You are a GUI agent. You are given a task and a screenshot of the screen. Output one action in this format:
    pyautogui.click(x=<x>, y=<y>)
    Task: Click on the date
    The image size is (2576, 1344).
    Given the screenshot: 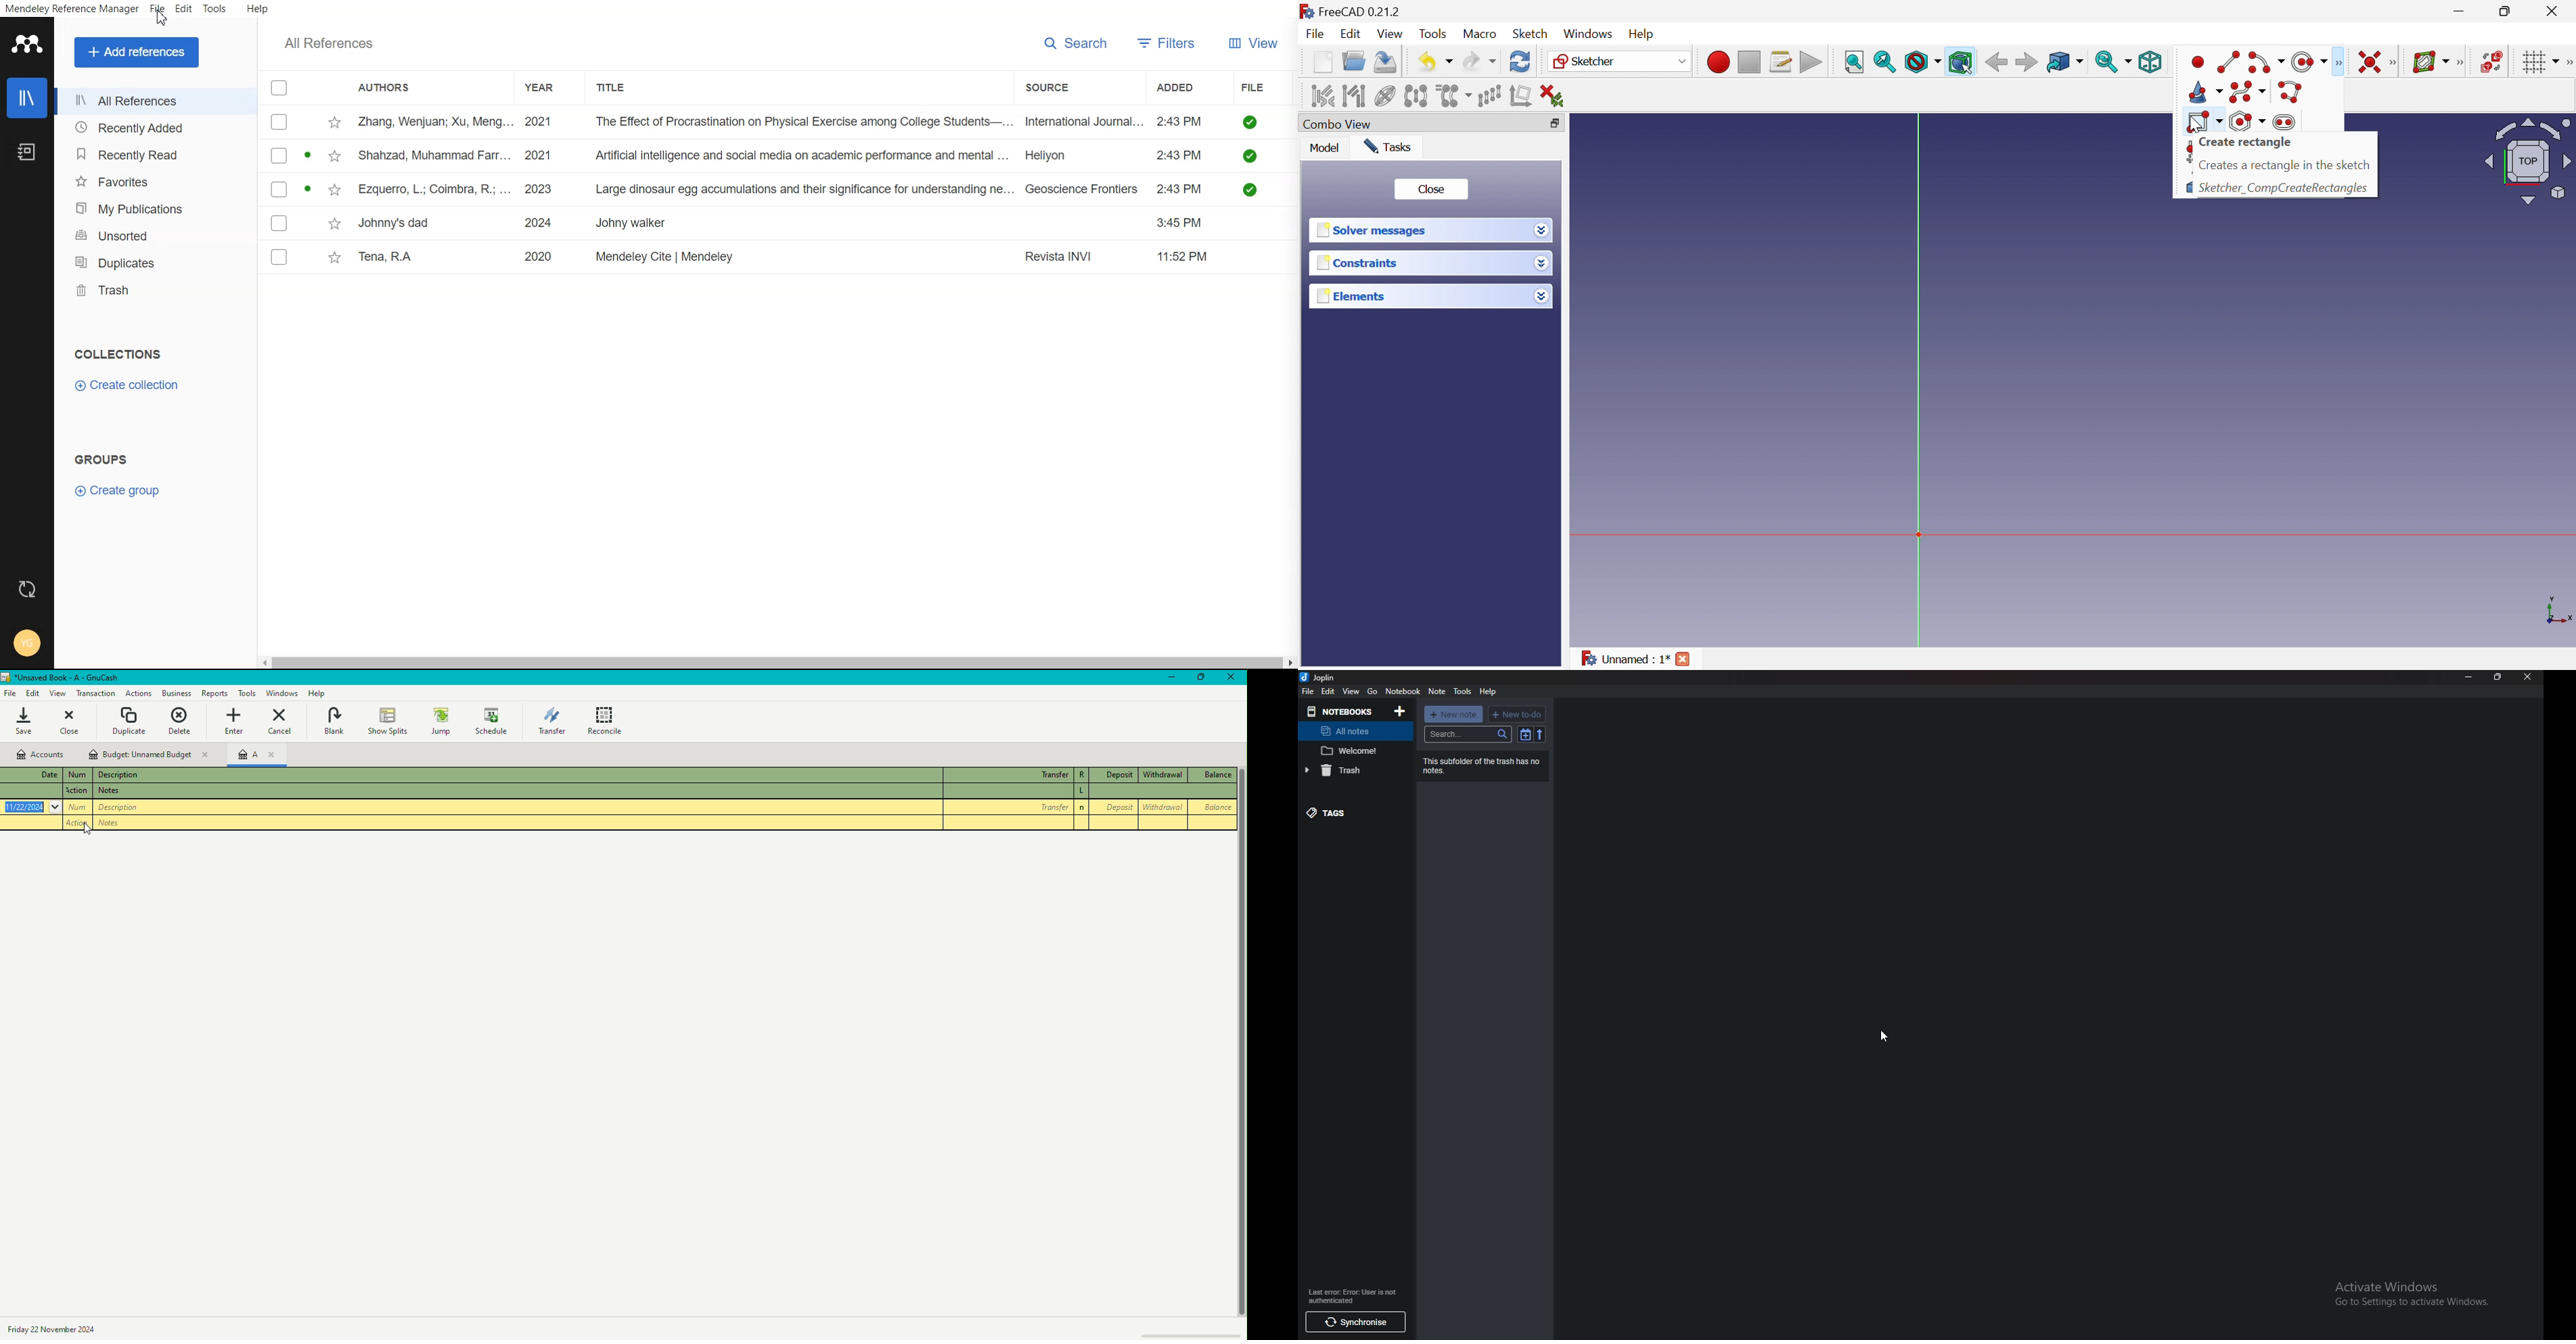 What is the action you would take?
    pyautogui.click(x=33, y=791)
    